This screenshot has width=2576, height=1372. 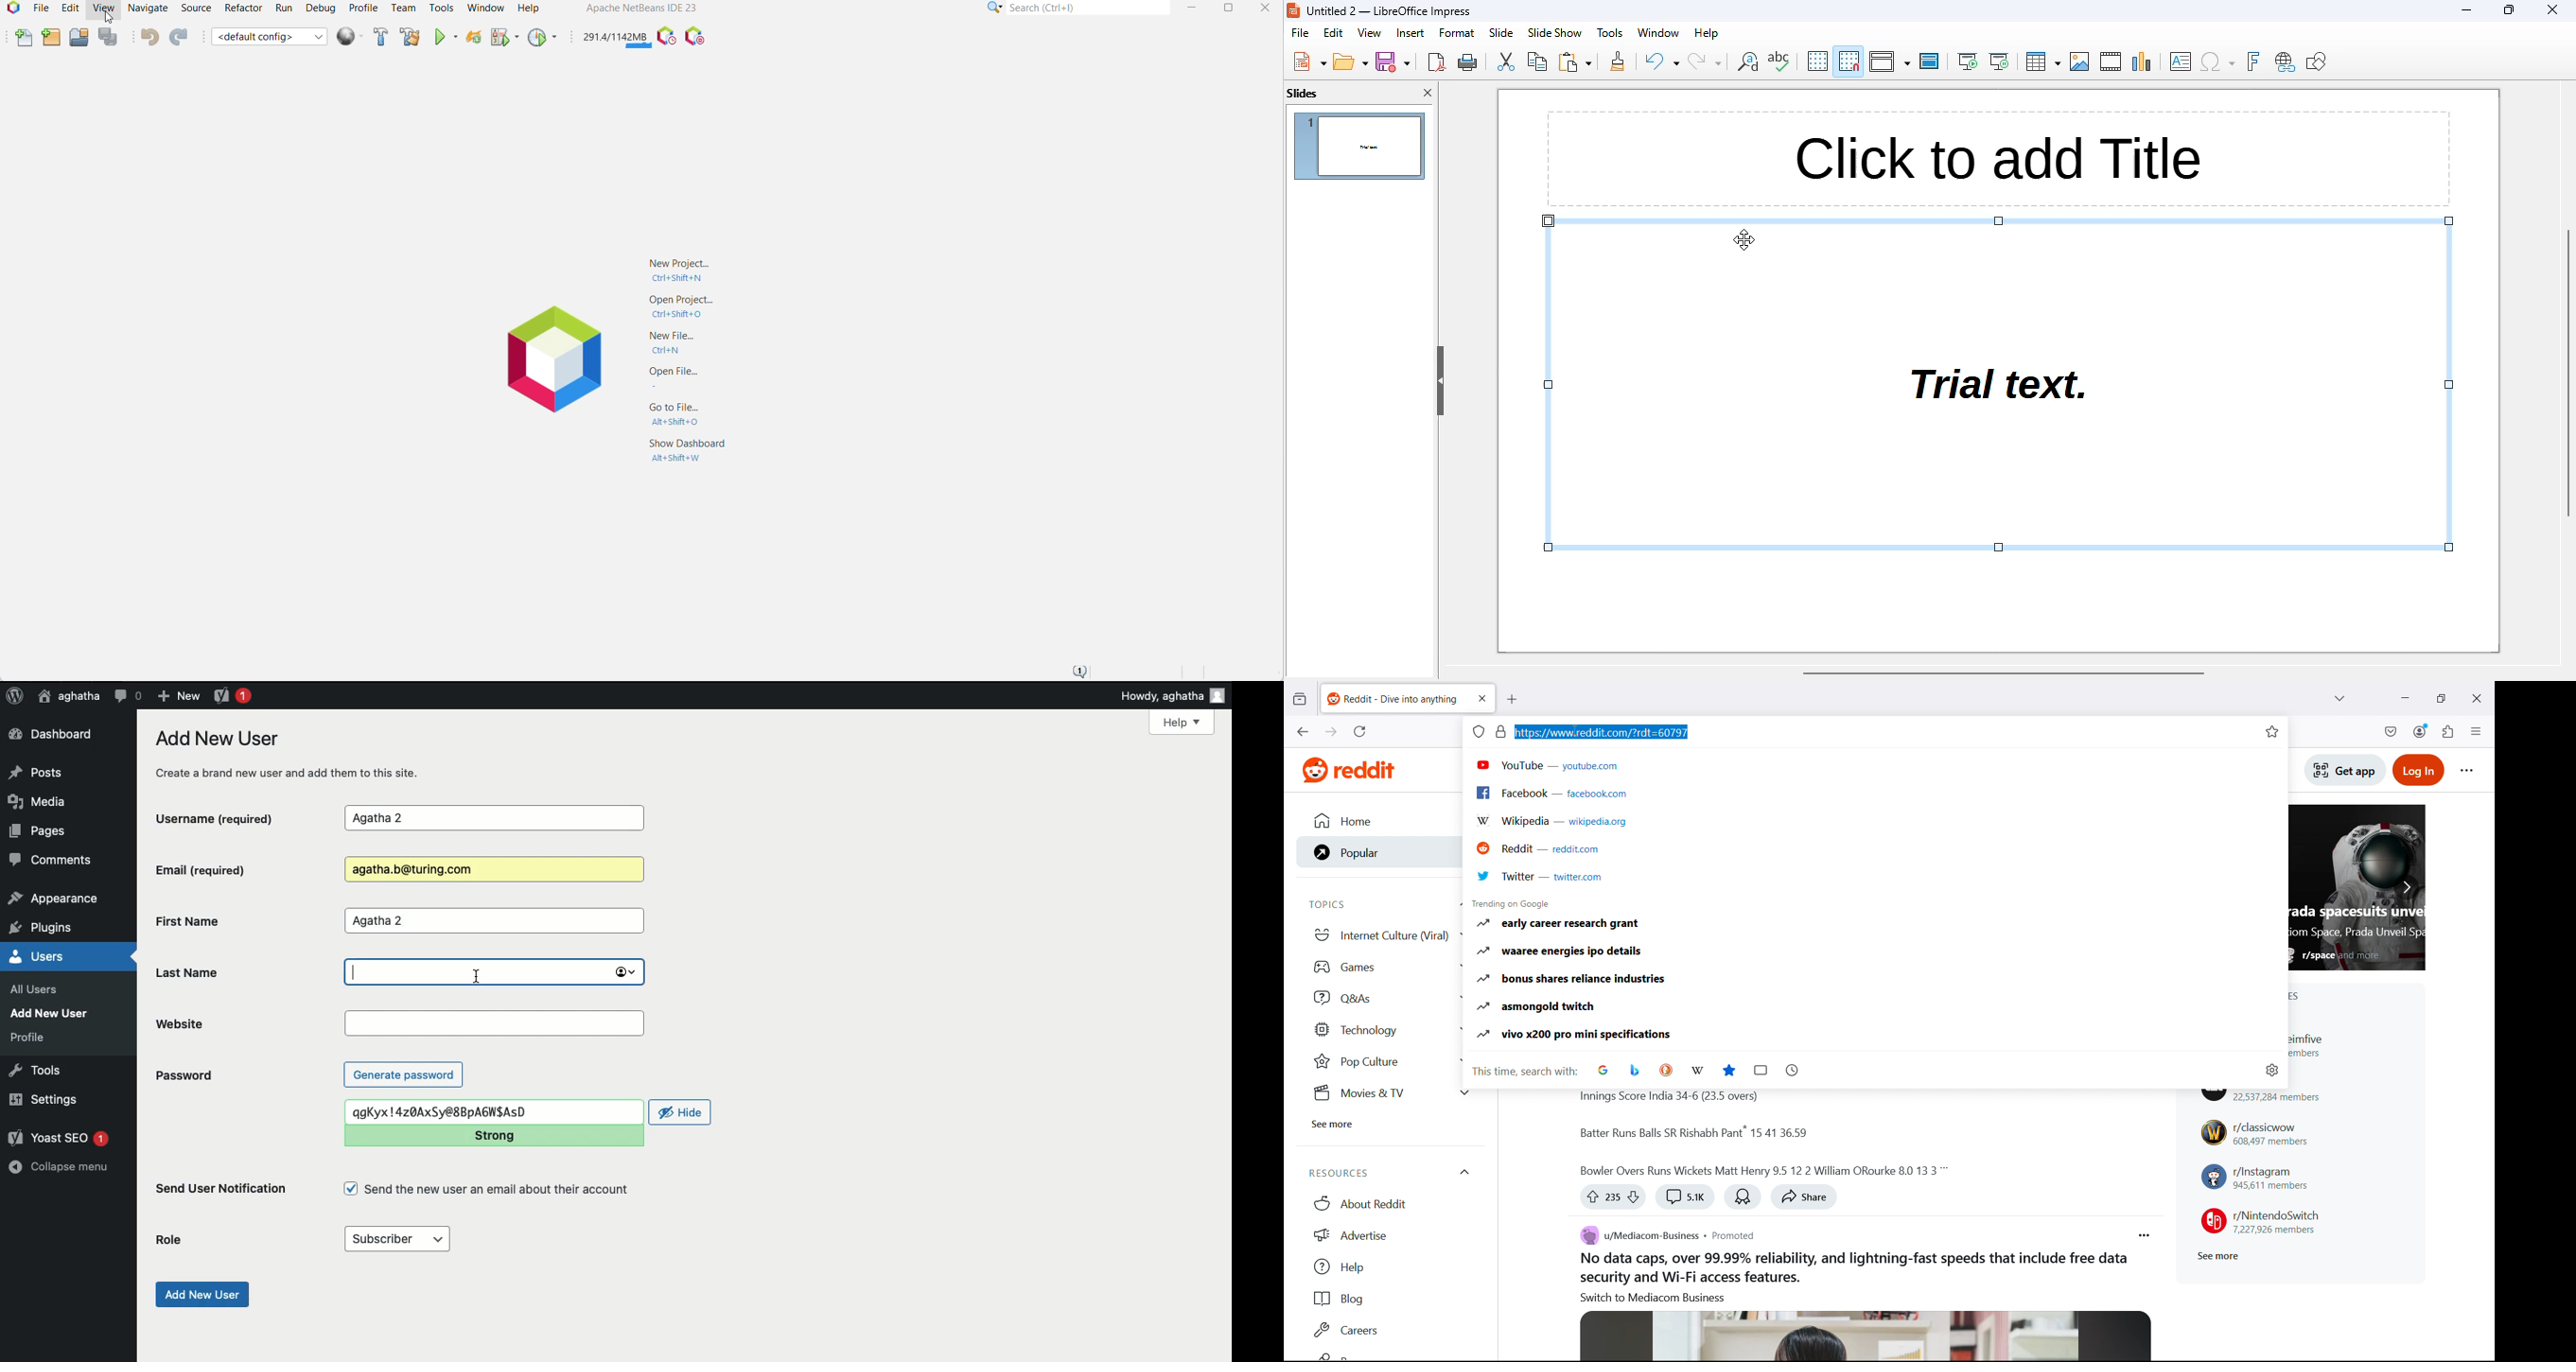 What do you see at coordinates (53, 1013) in the screenshot?
I see `Add new user` at bounding box center [53, 1013].